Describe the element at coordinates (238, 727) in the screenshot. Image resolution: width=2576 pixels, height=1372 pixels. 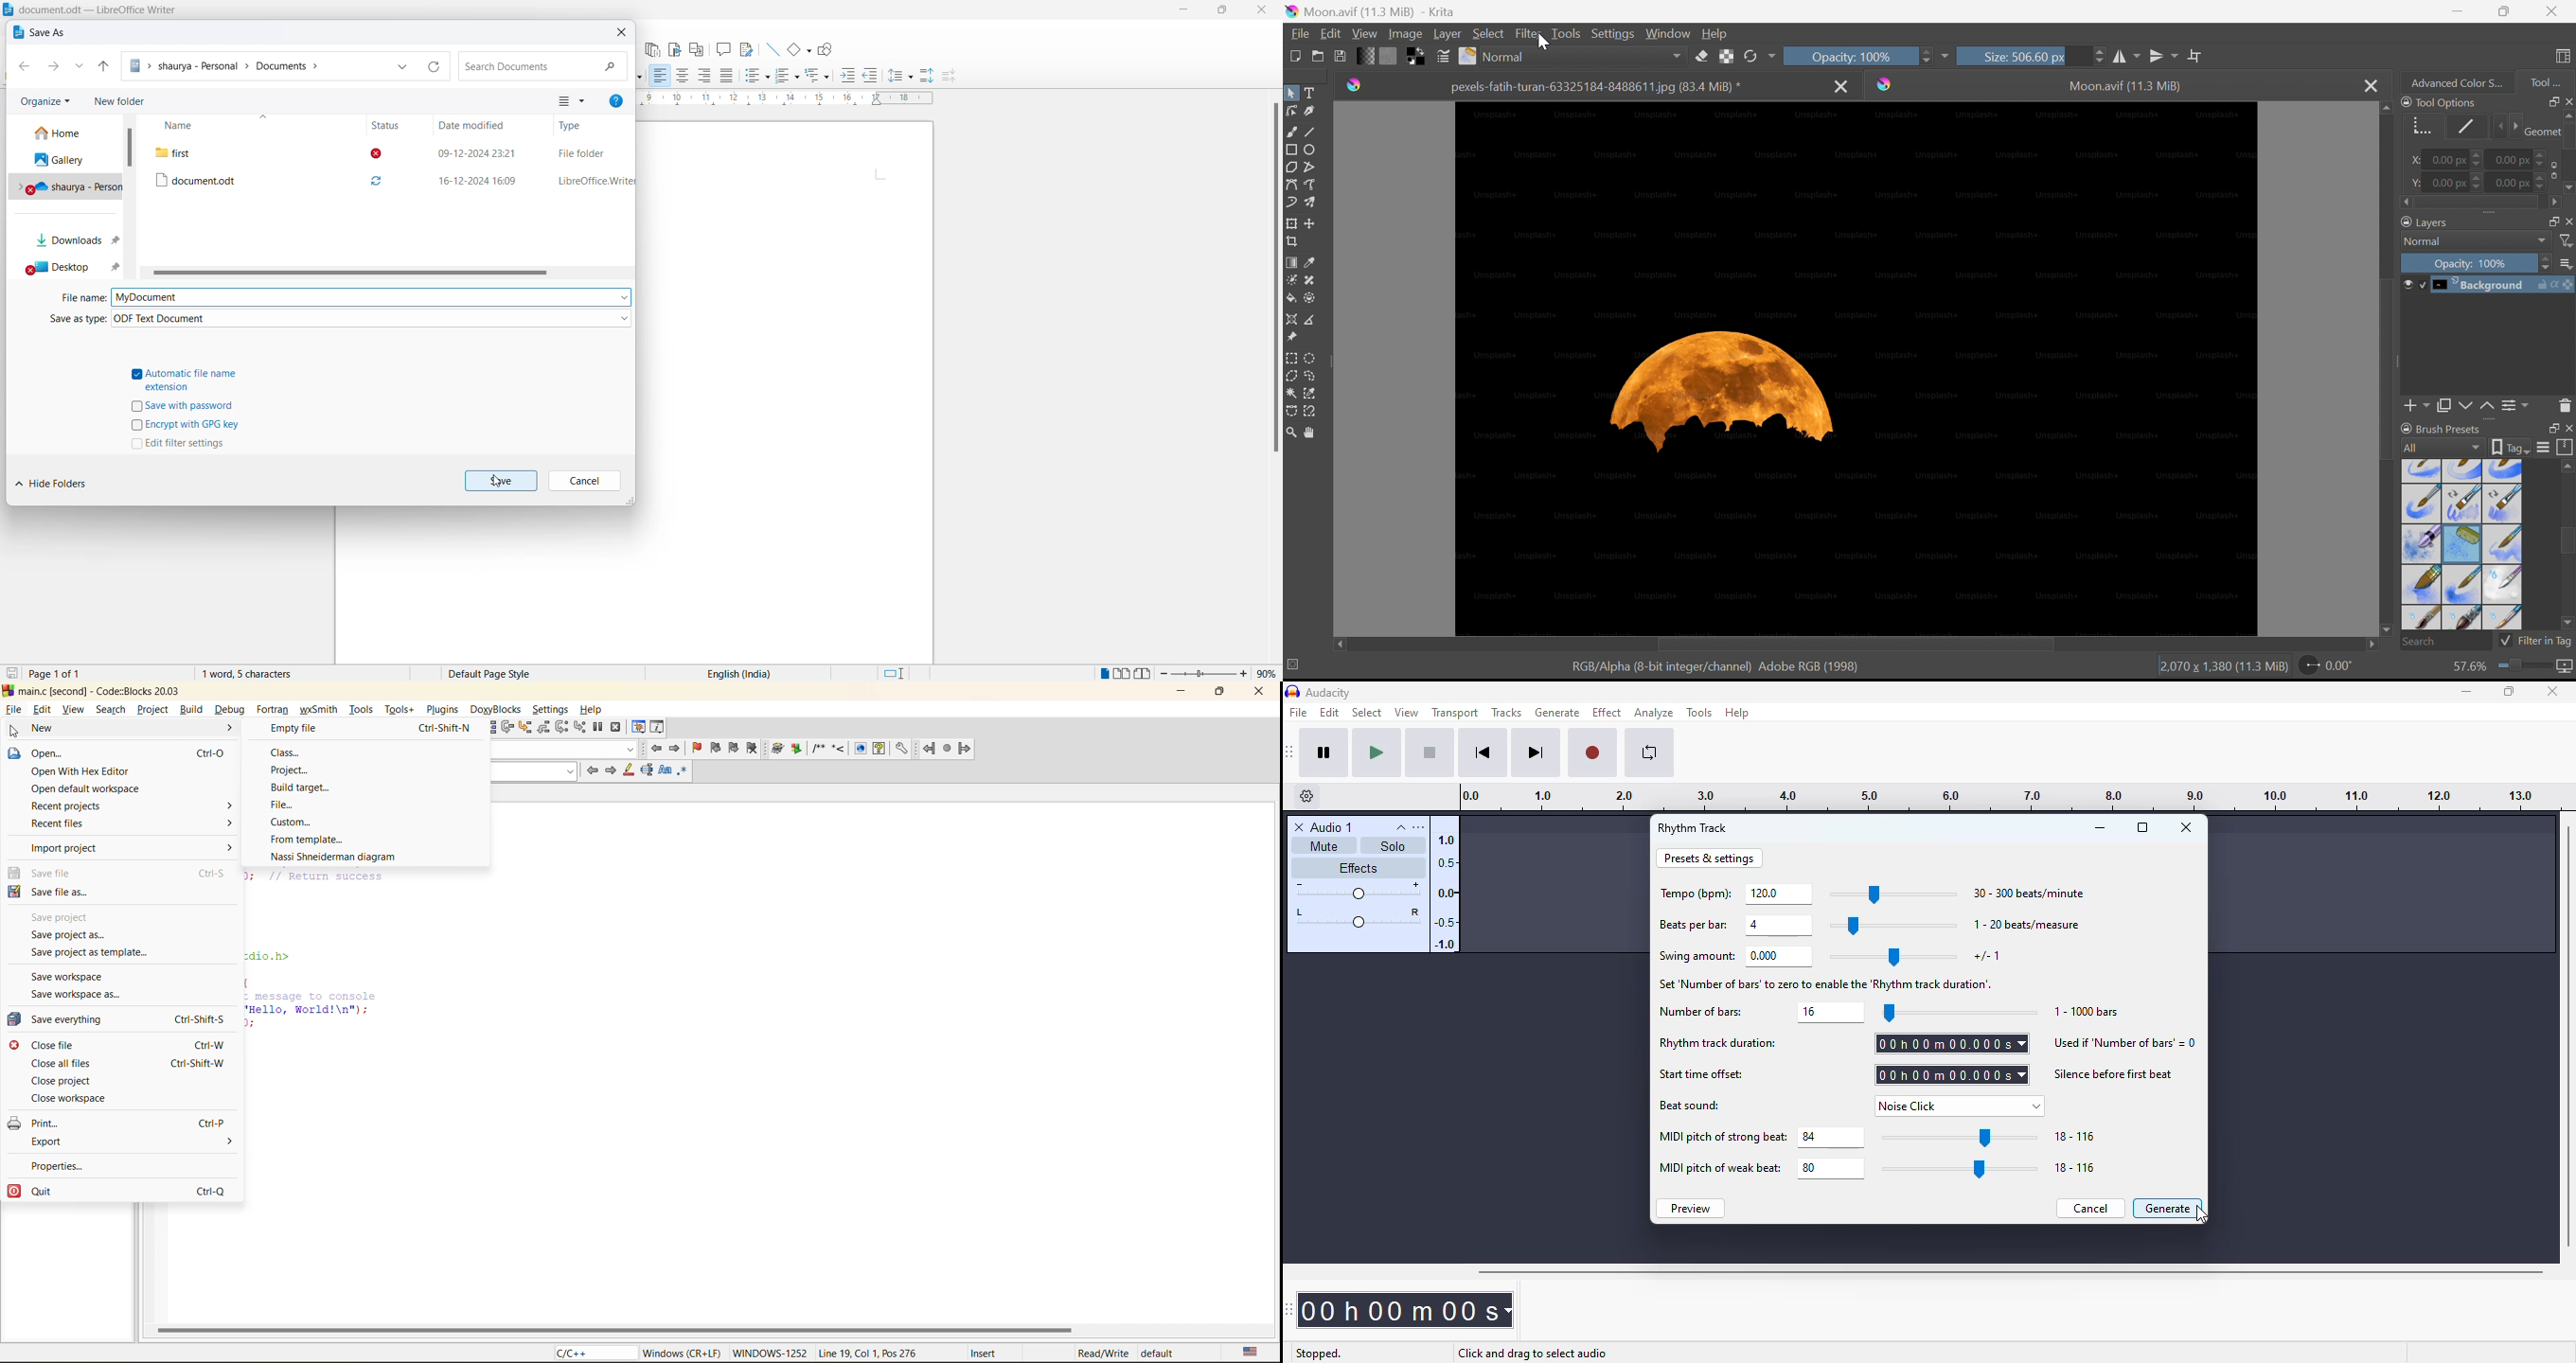
I see `build` at that location.